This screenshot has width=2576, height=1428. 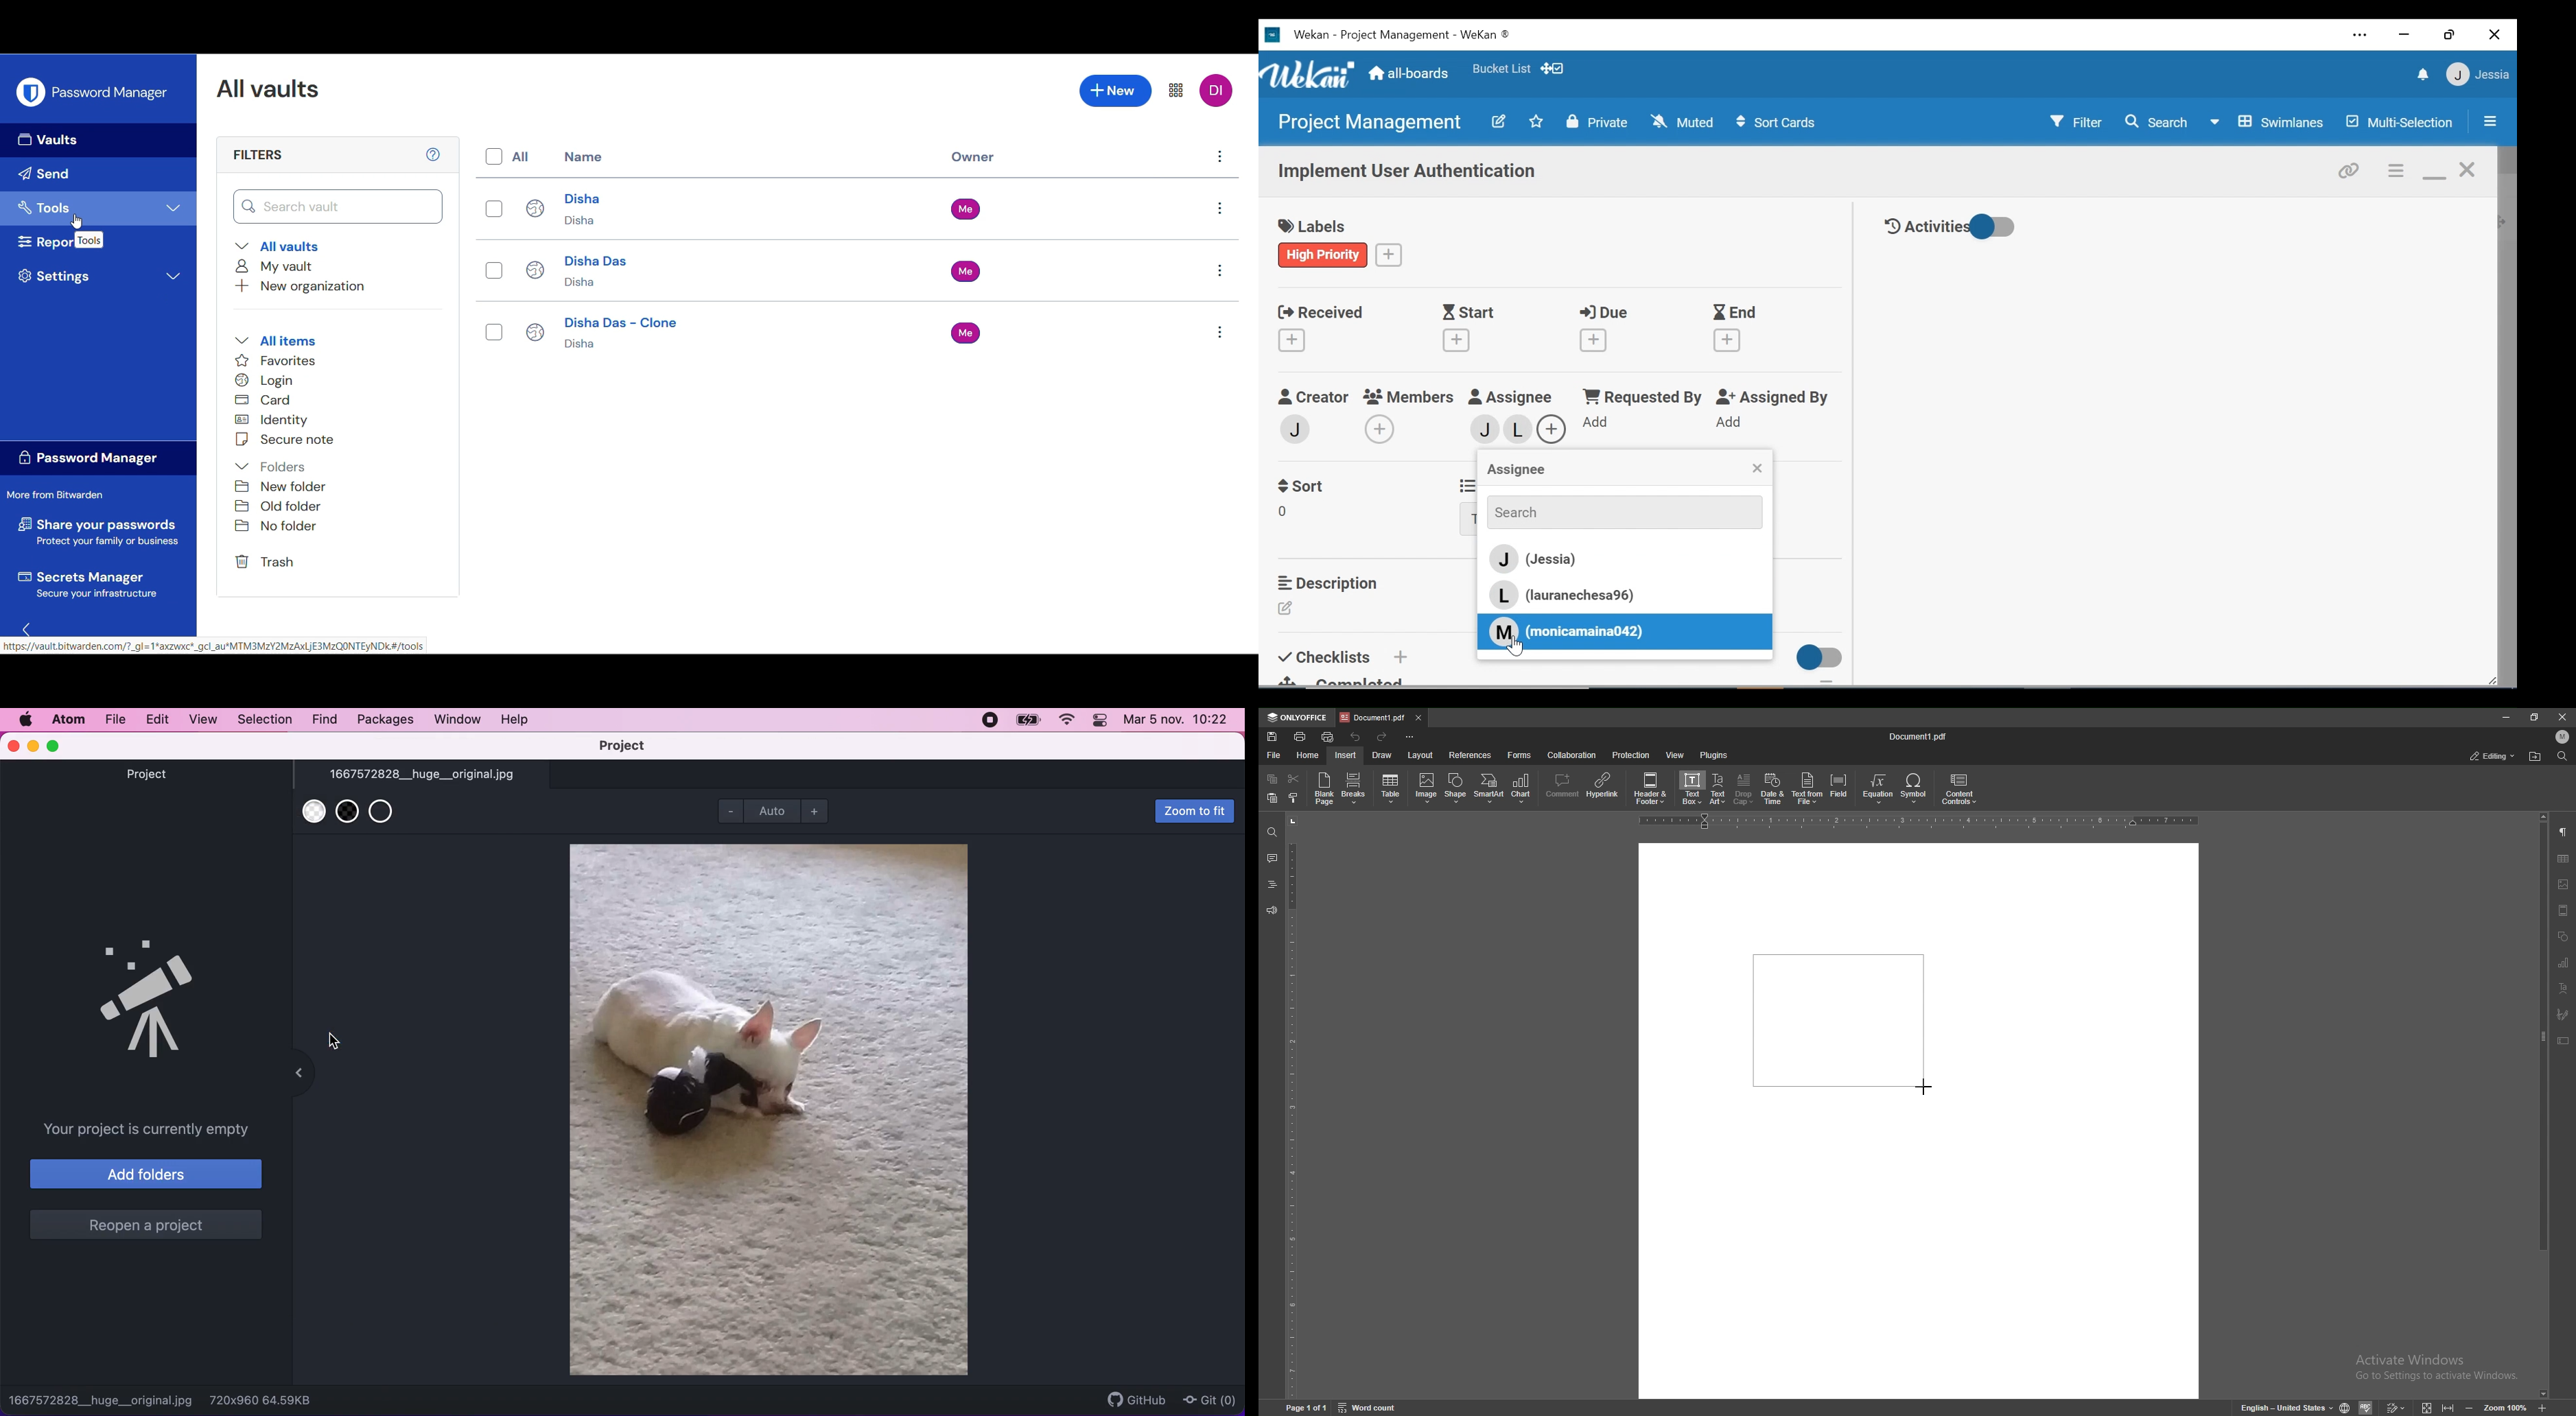 I want to click on create Due Date, so click(x=1594, y=340).